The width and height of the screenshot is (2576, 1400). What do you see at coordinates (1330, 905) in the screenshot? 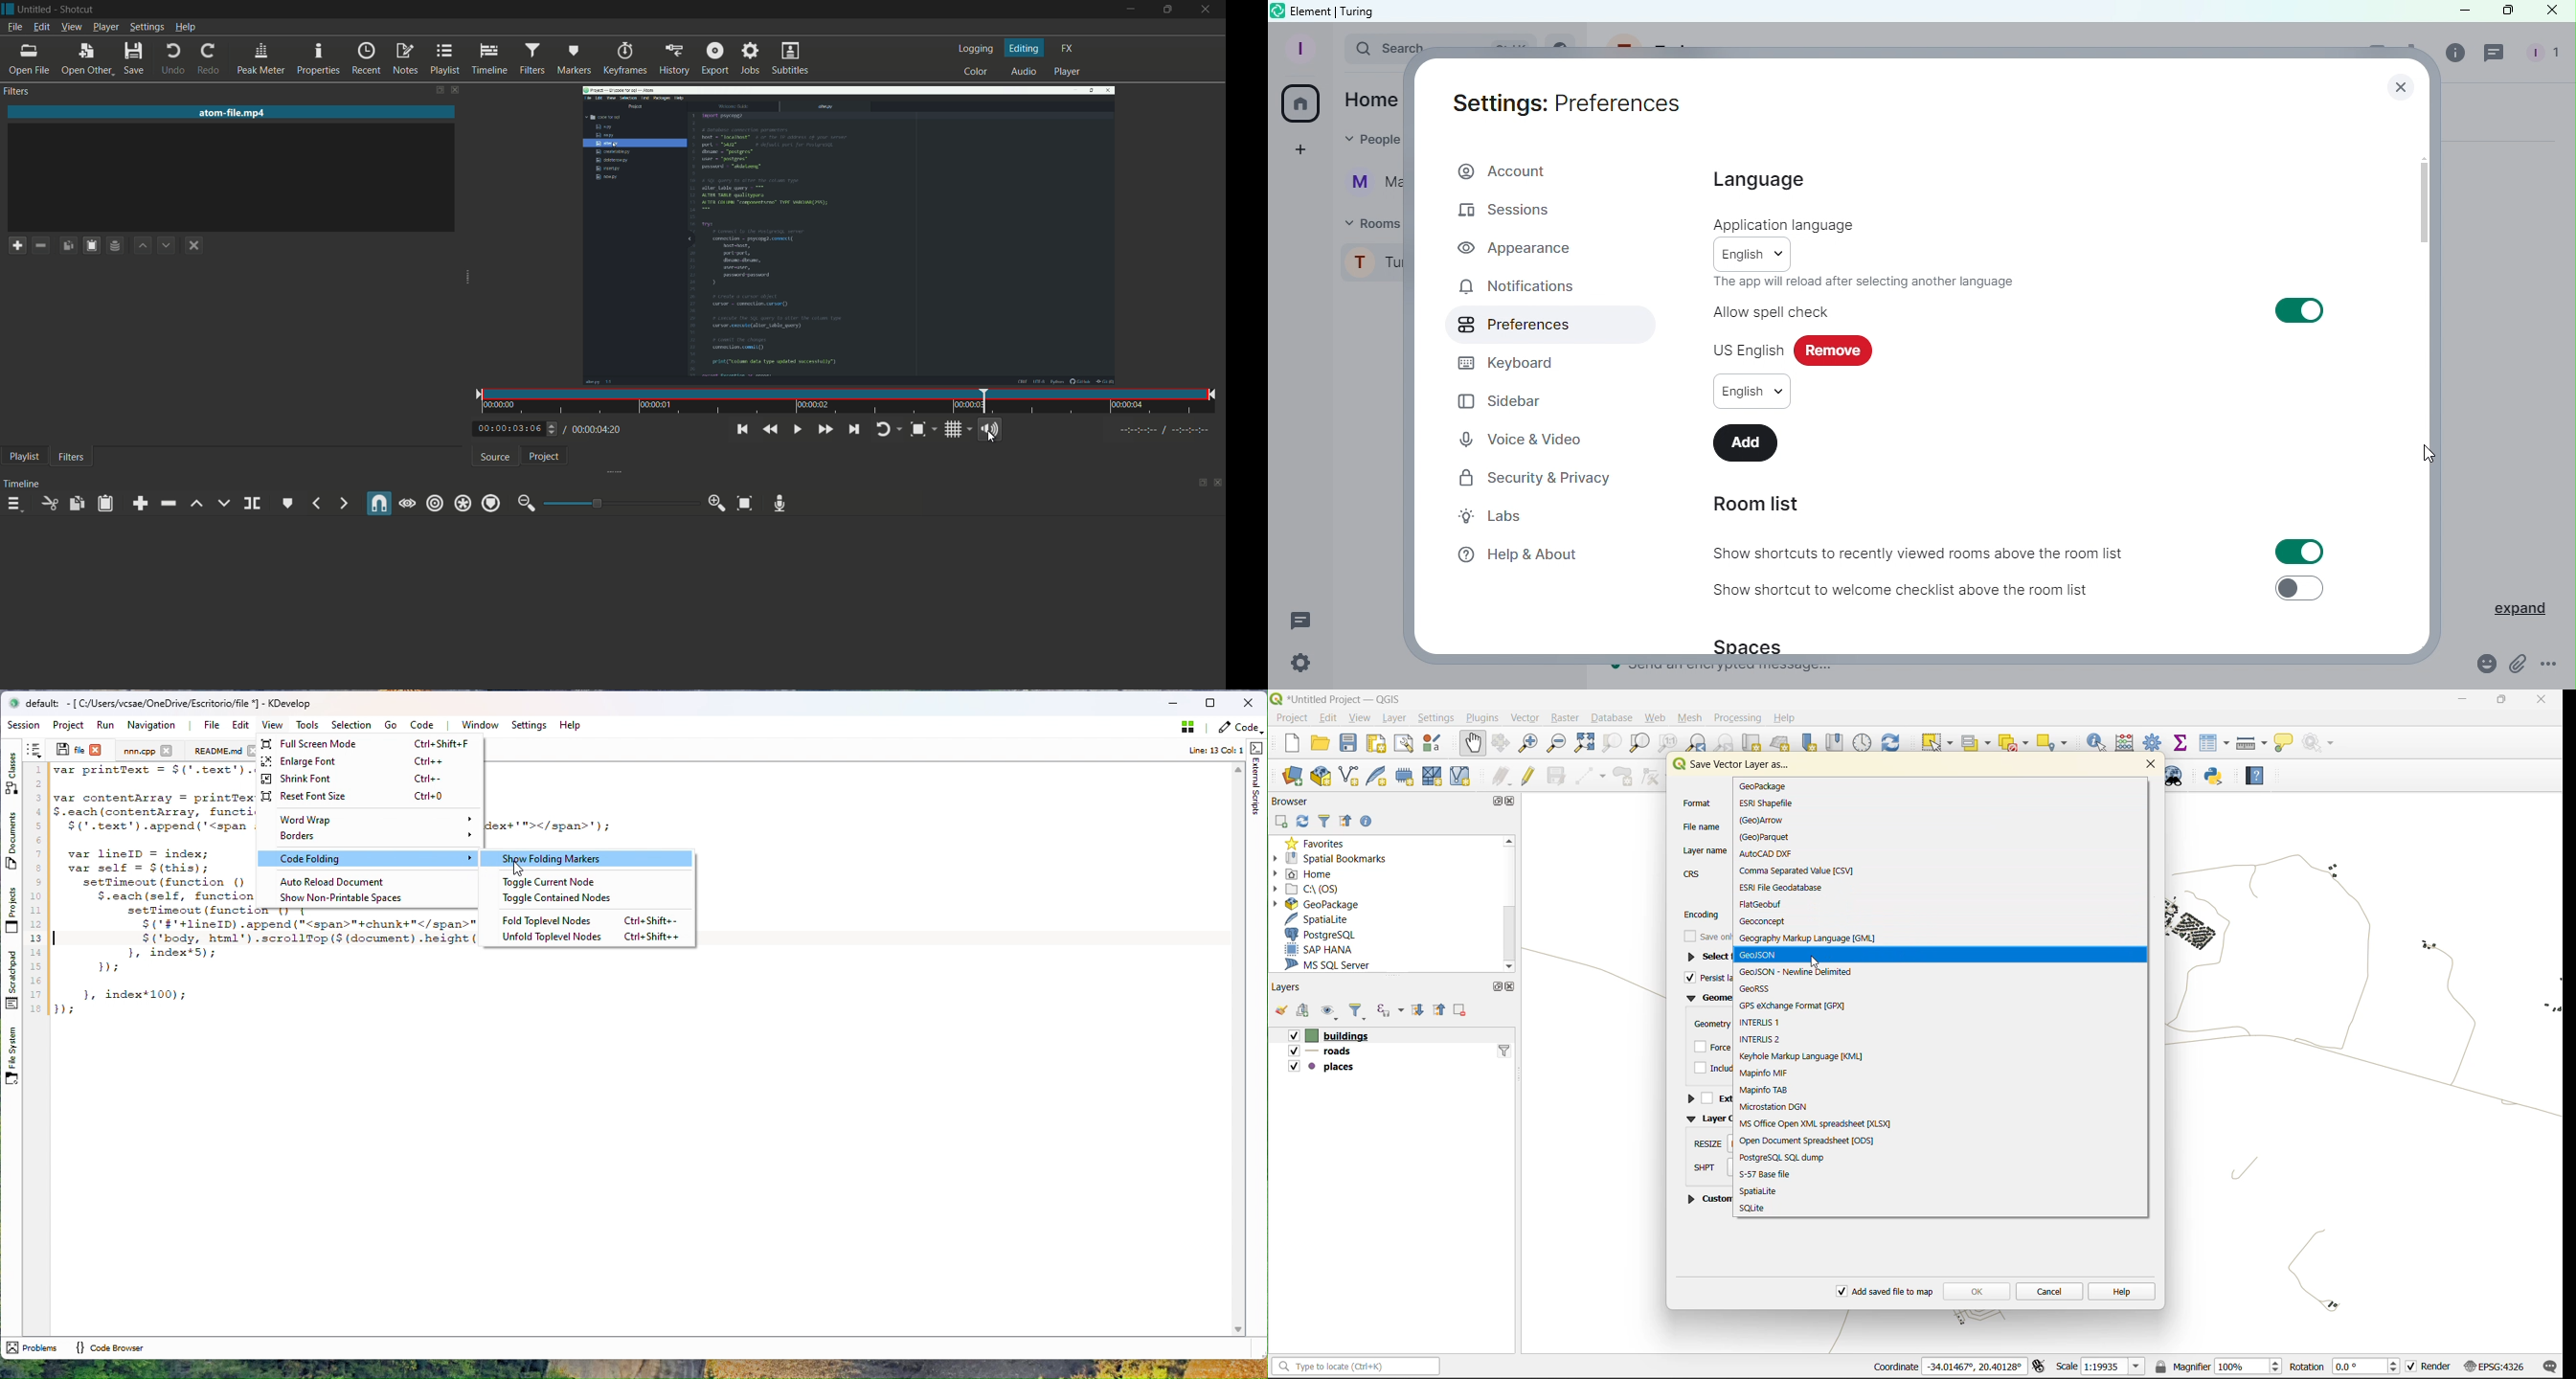
I see `geopackage` at bounding box center [1330, 905].